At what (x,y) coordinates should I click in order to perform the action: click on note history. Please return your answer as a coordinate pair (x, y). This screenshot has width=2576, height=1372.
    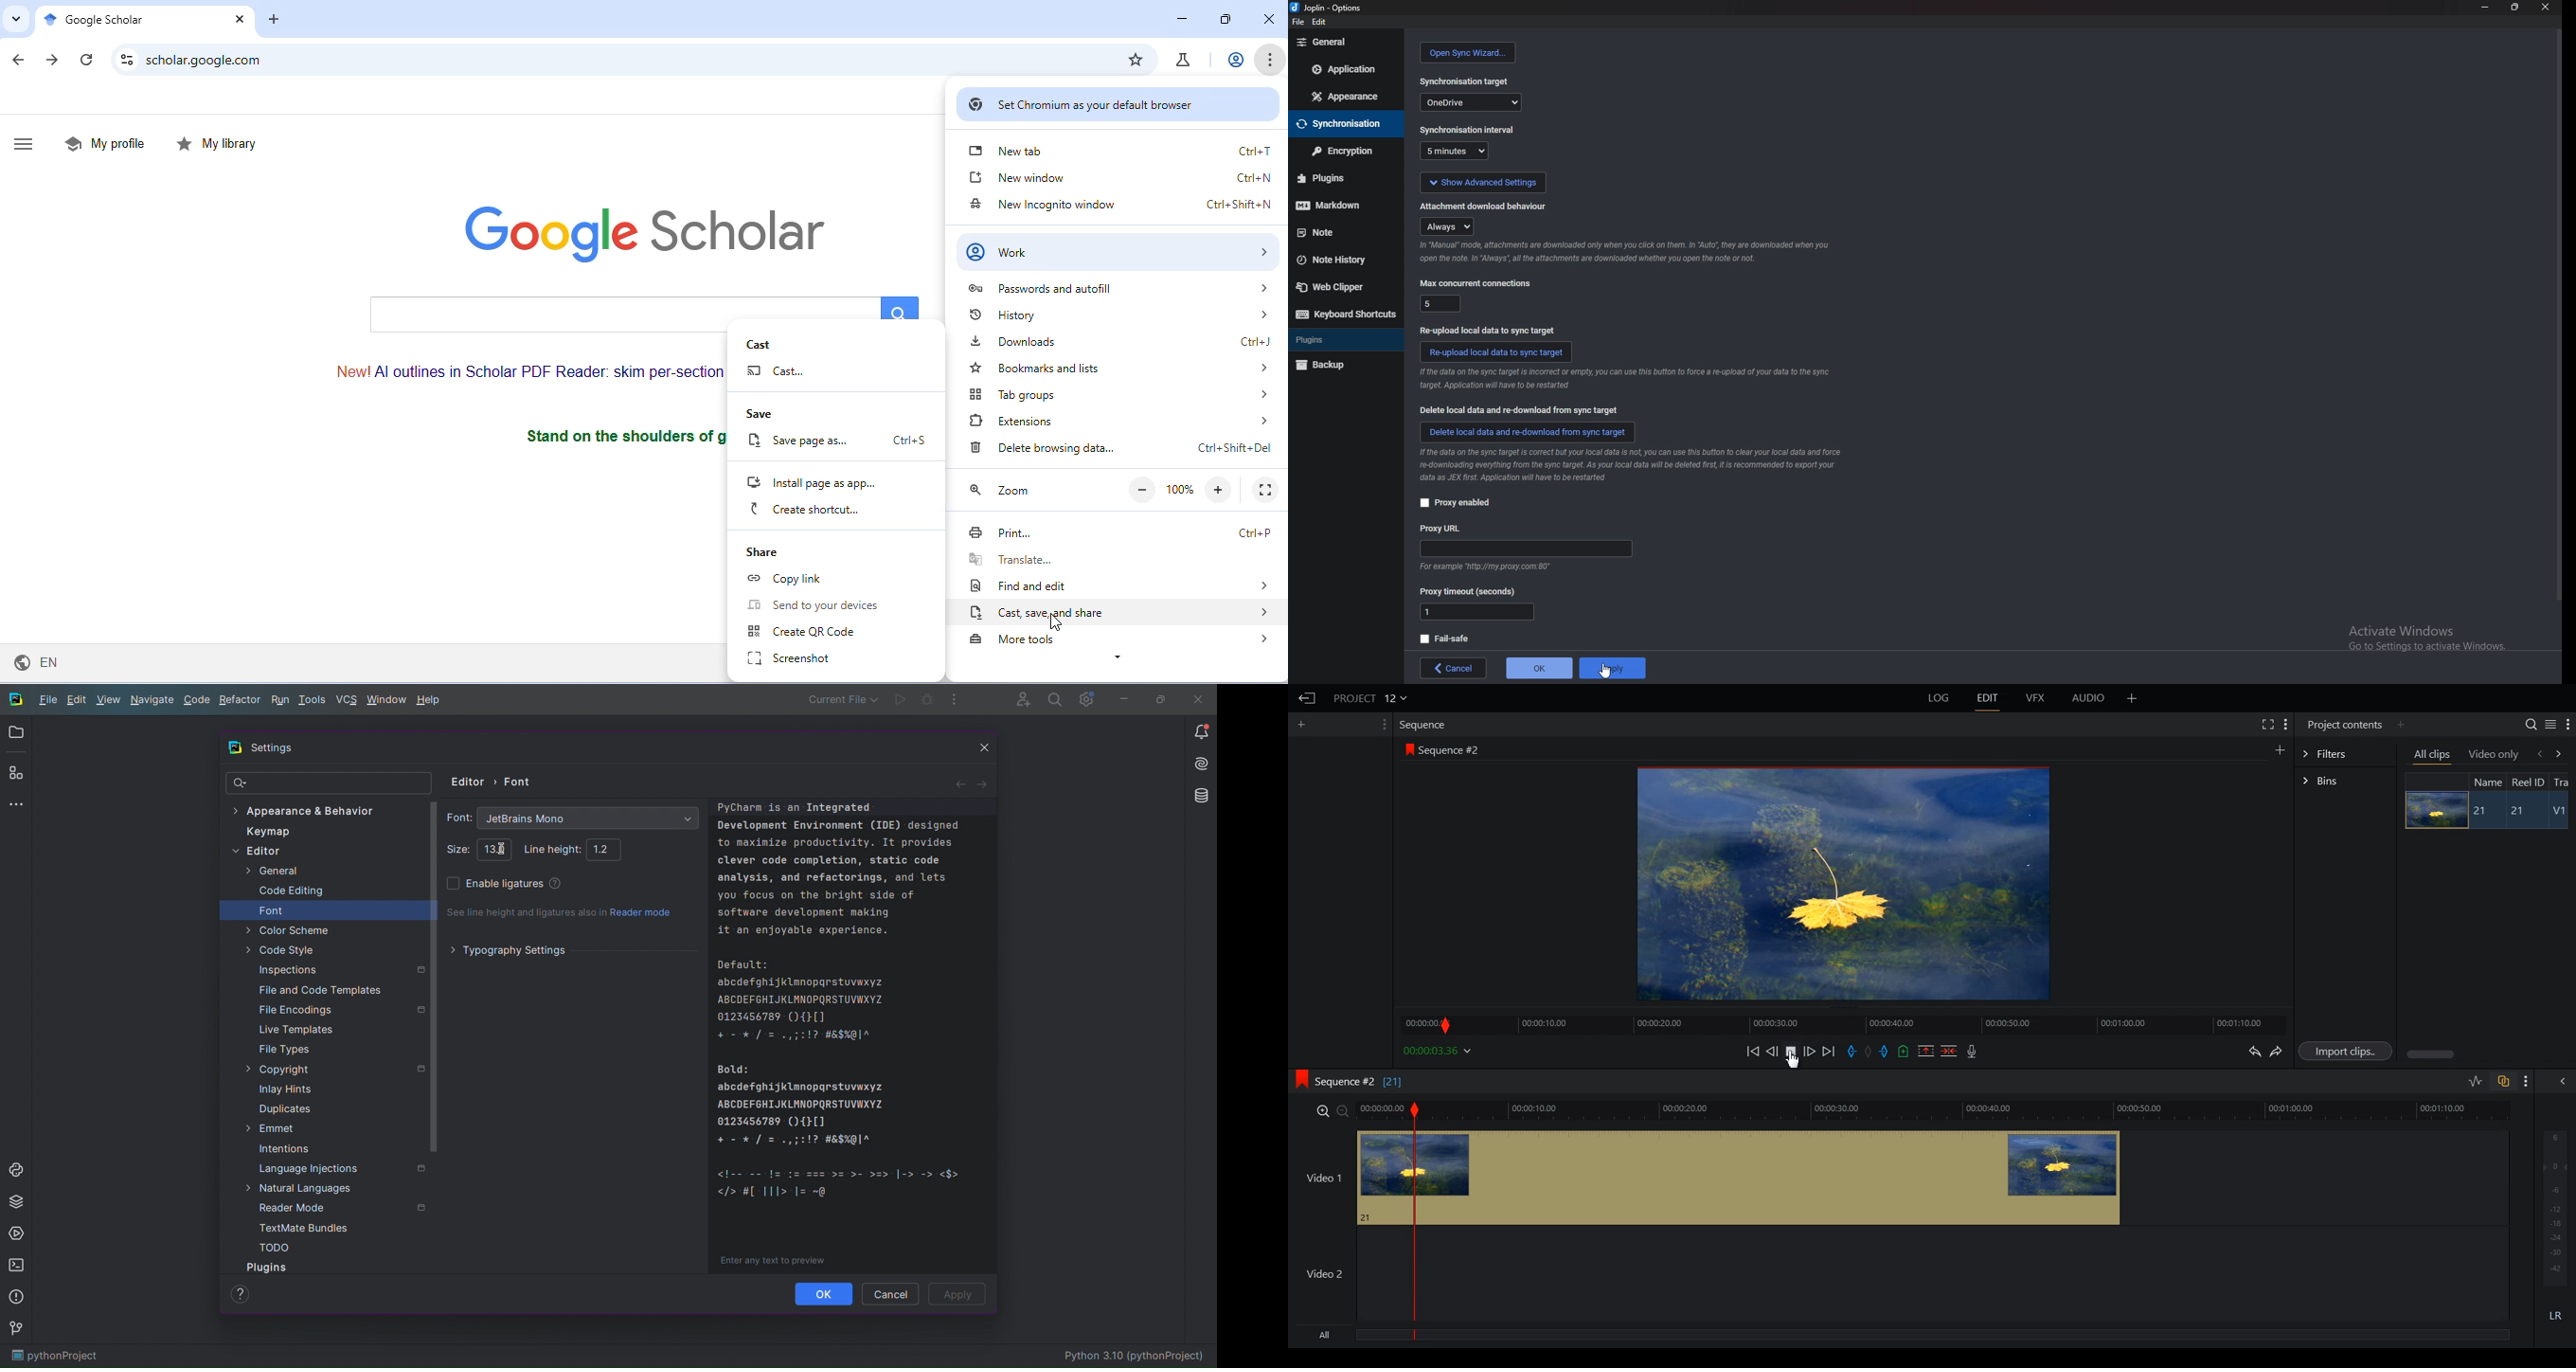
    Looking at the image, I should click on (1341, 258).